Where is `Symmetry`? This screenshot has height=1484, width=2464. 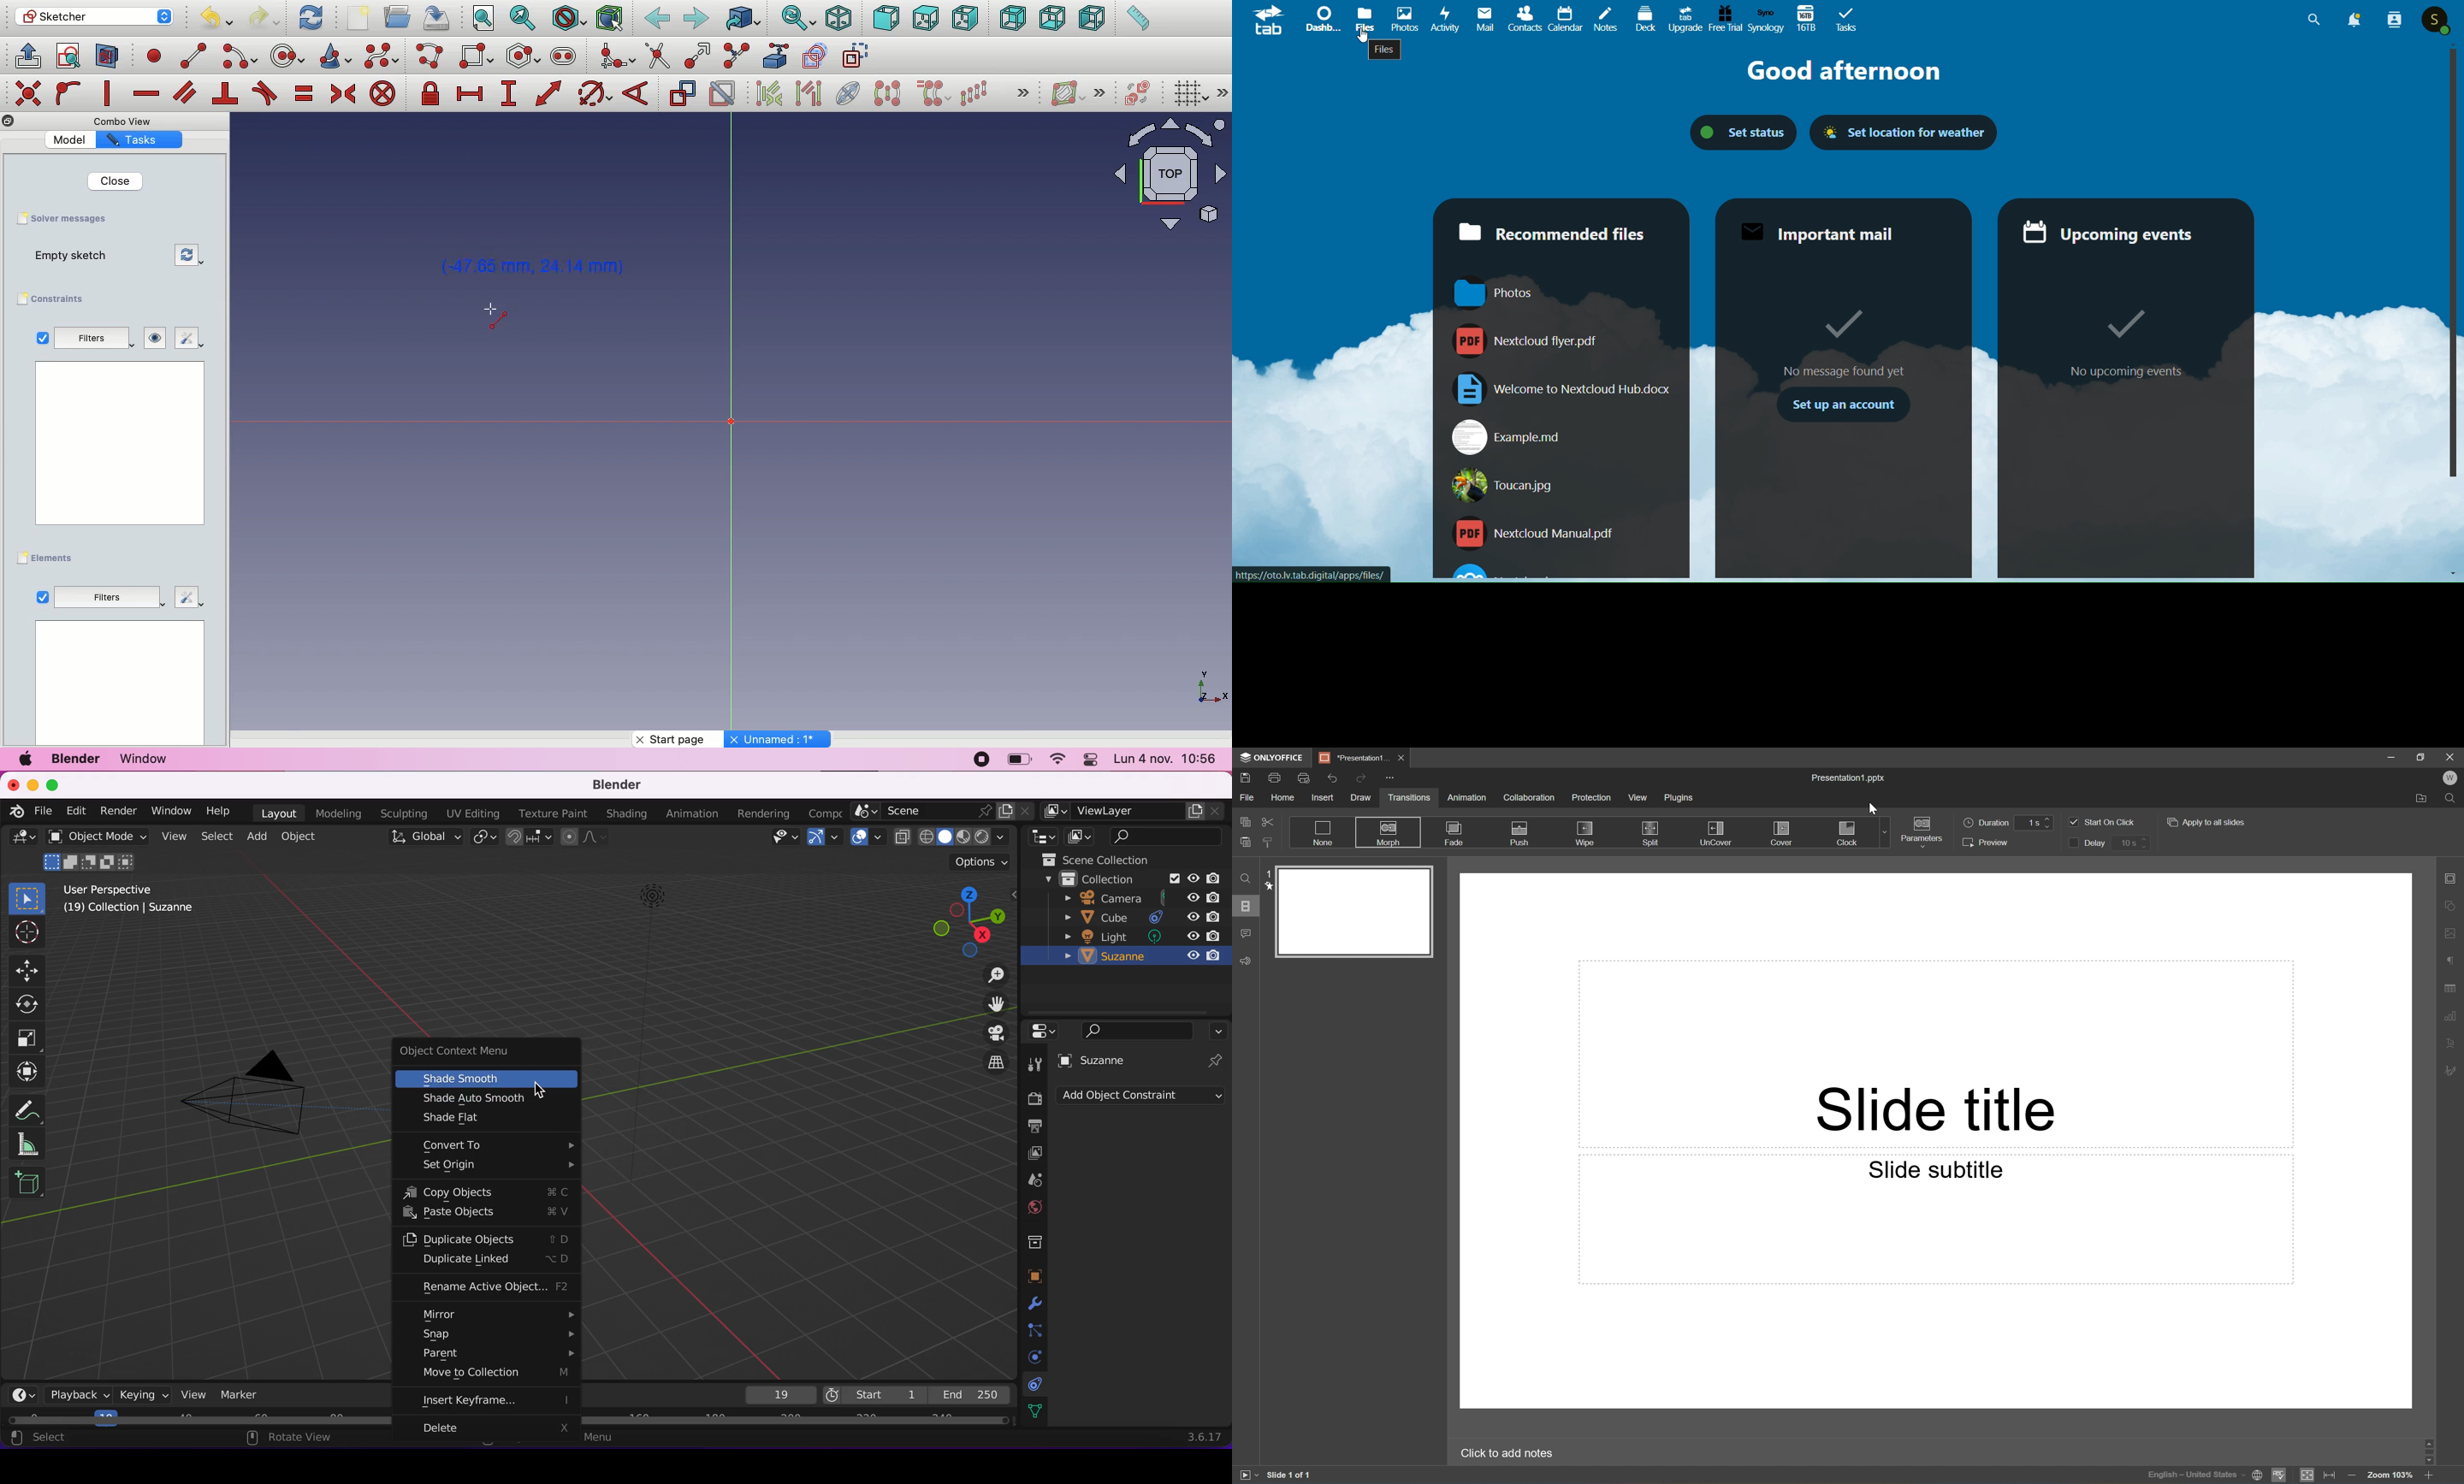 Symmetry is located at coordinates (886, 93).